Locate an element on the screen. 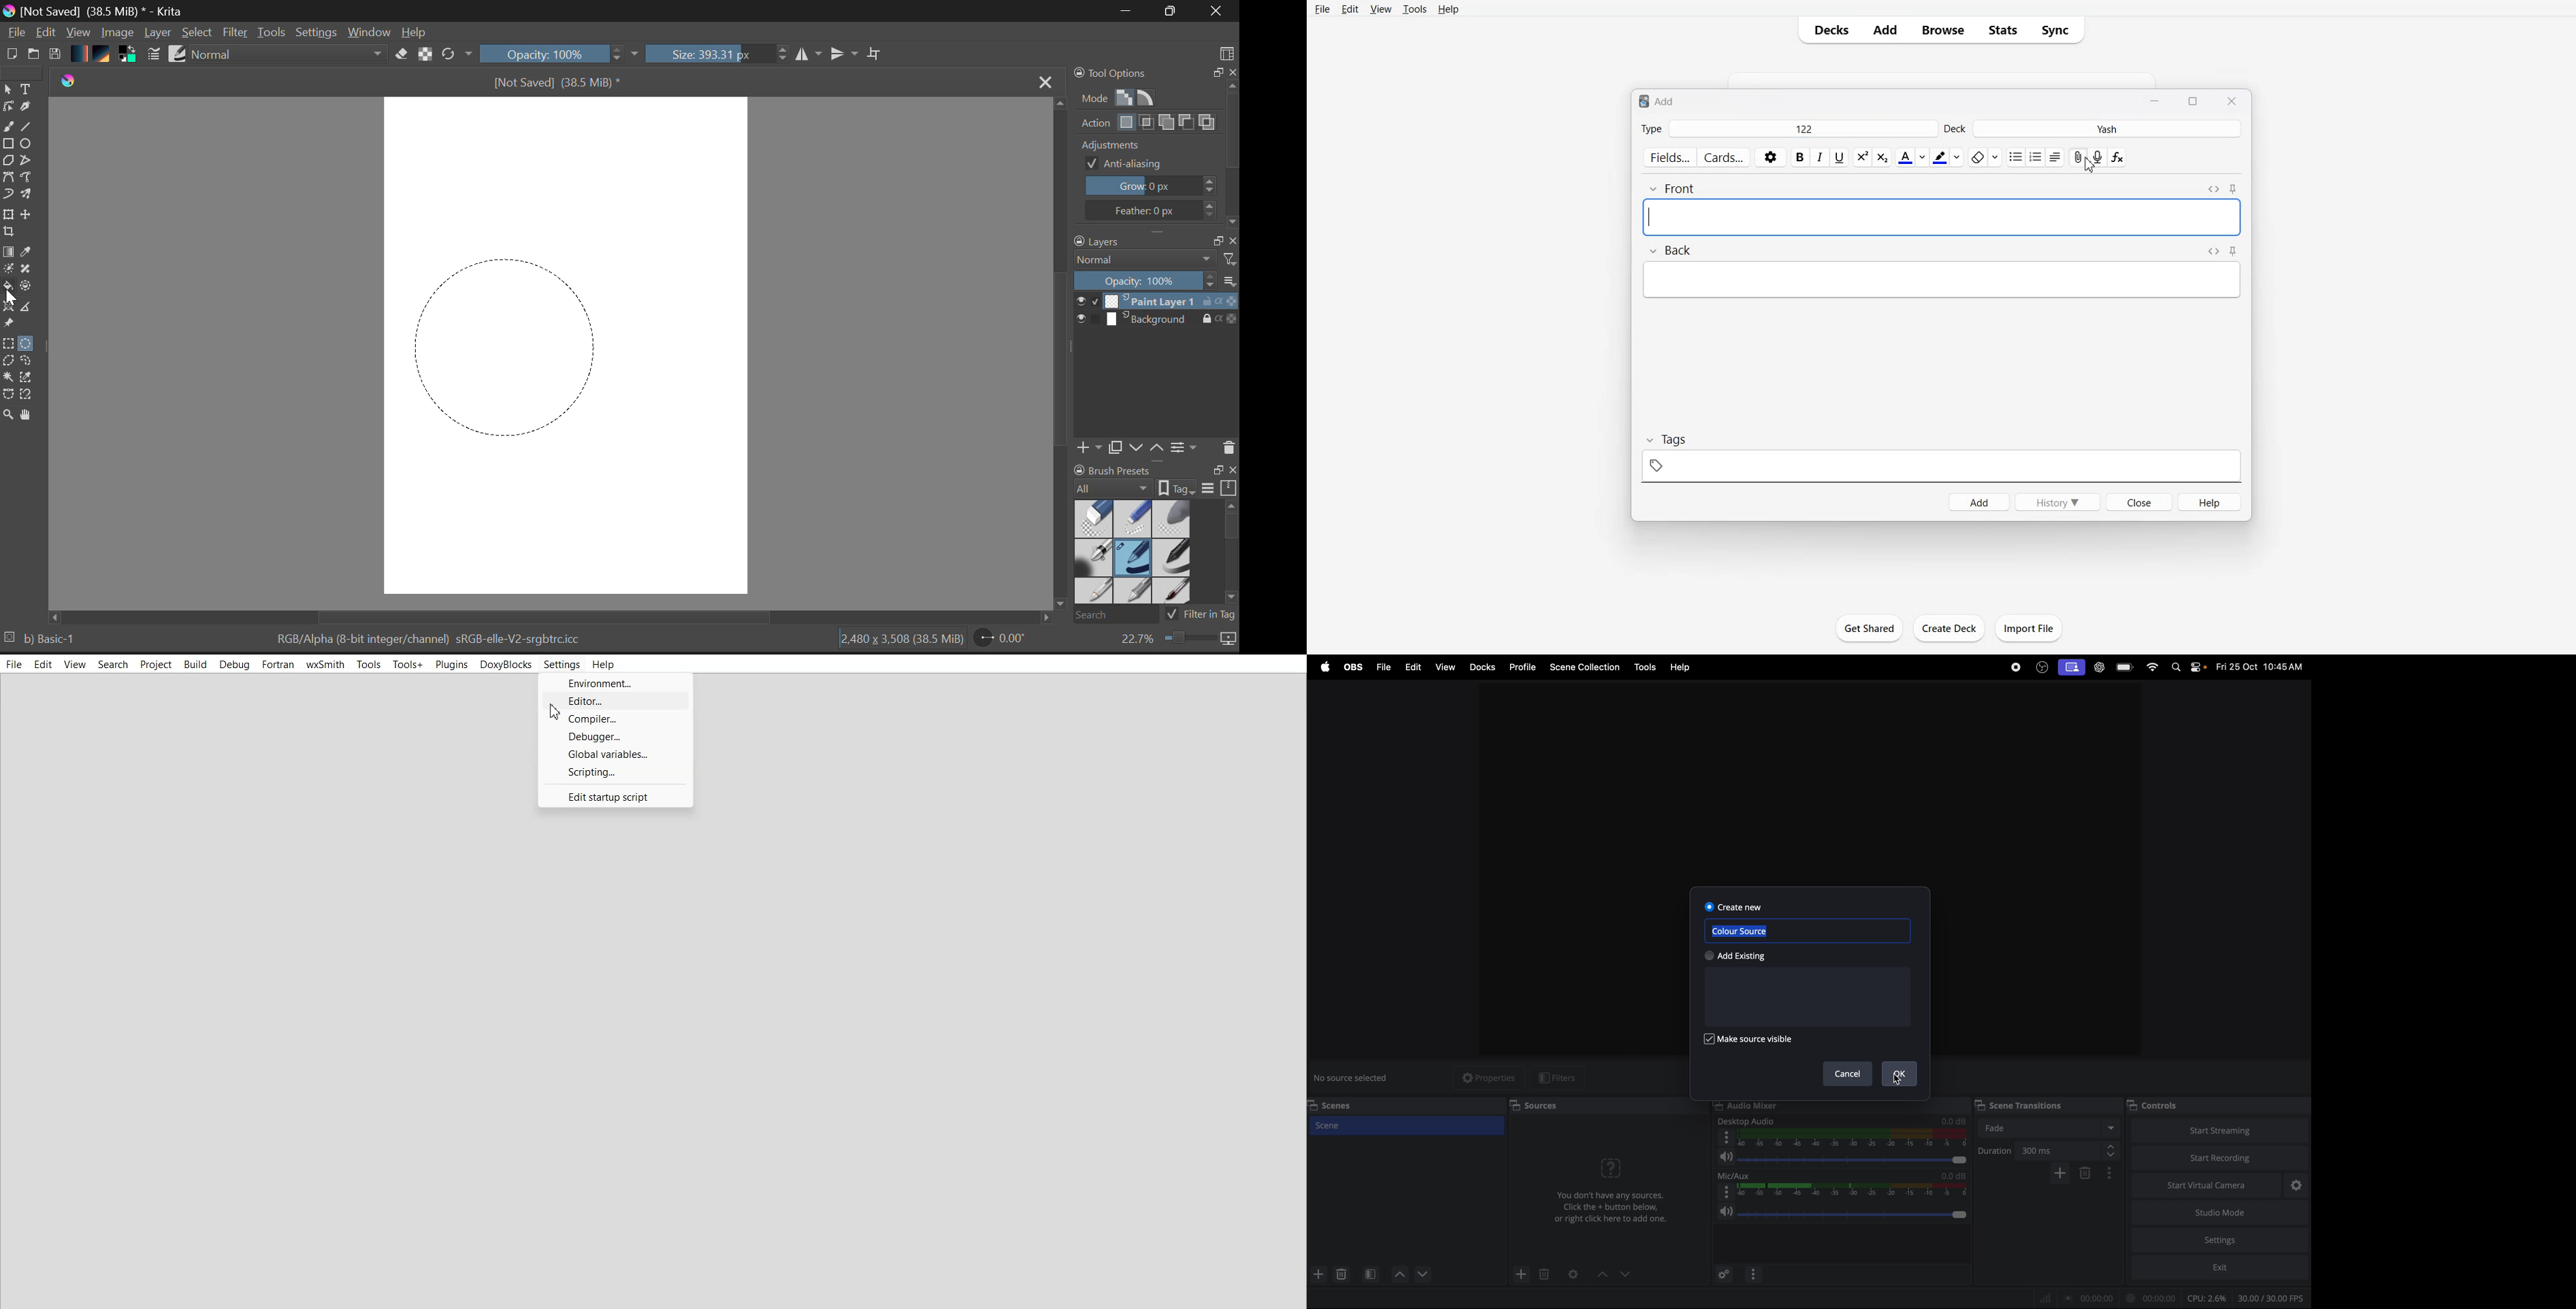 Image resolution: width=2576 pixels, height=1316 pixels. Cursor is located at coordinates (557, 712).